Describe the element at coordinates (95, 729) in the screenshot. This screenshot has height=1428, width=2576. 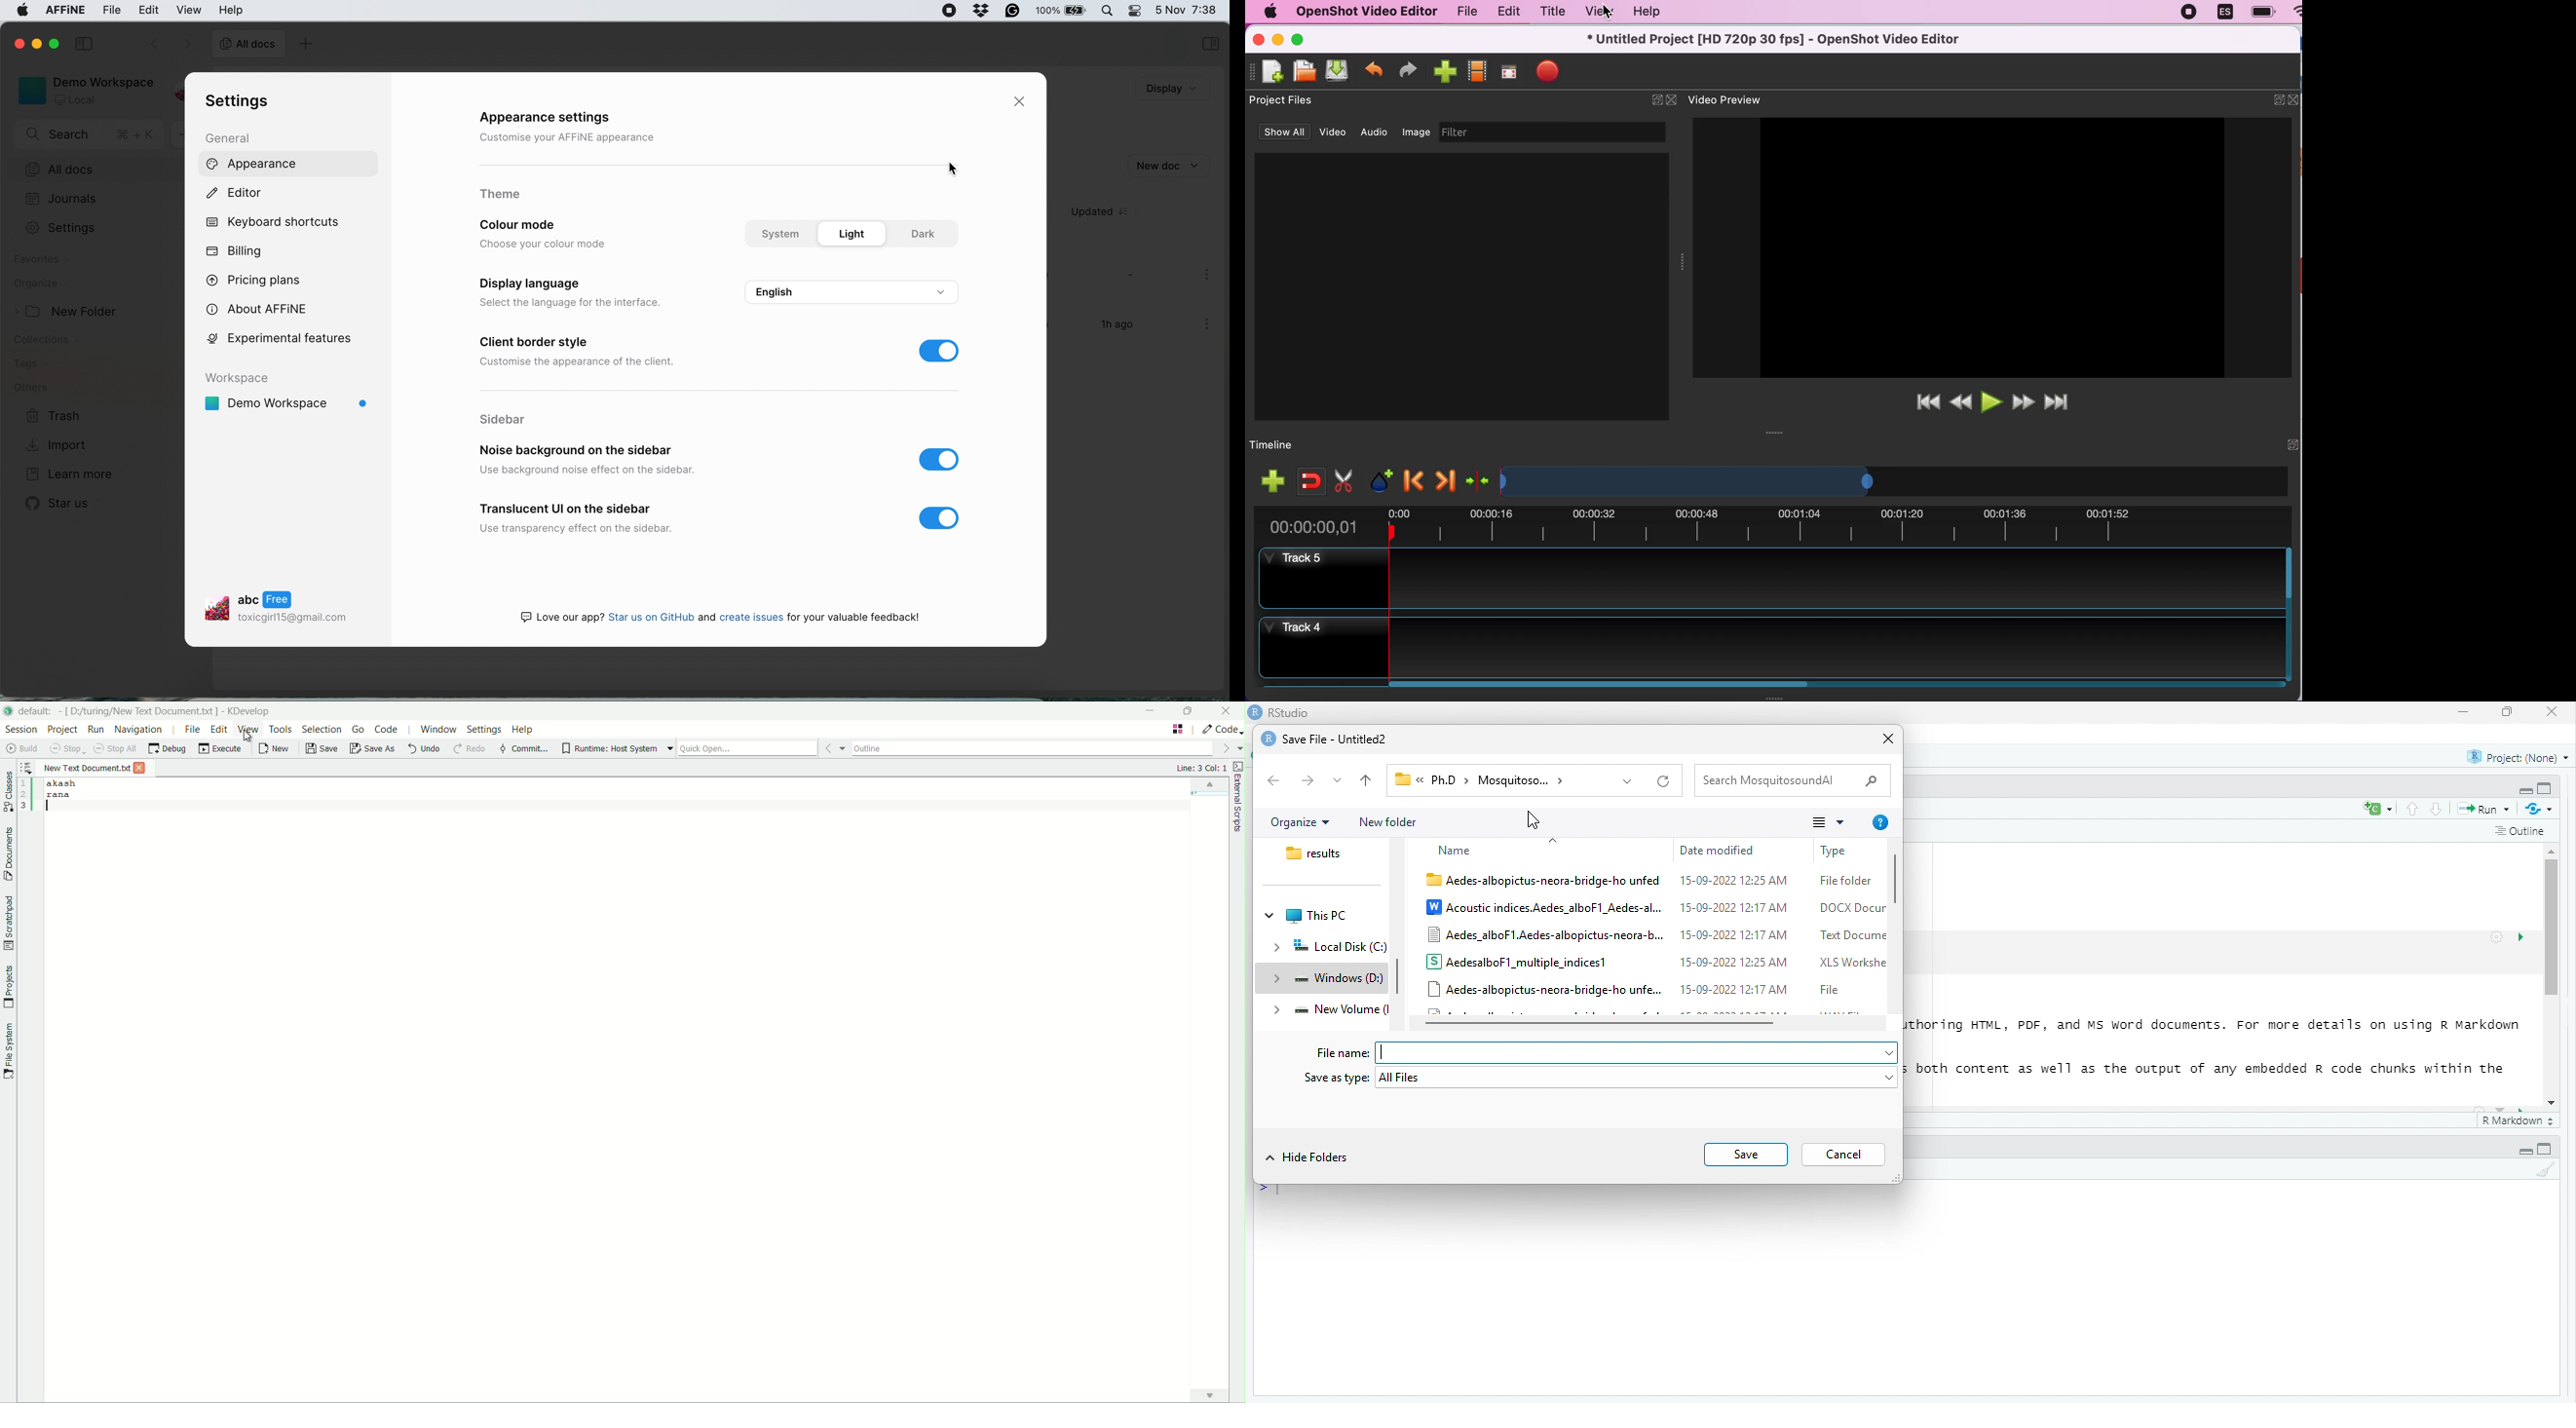
I see `run menu` at that location.